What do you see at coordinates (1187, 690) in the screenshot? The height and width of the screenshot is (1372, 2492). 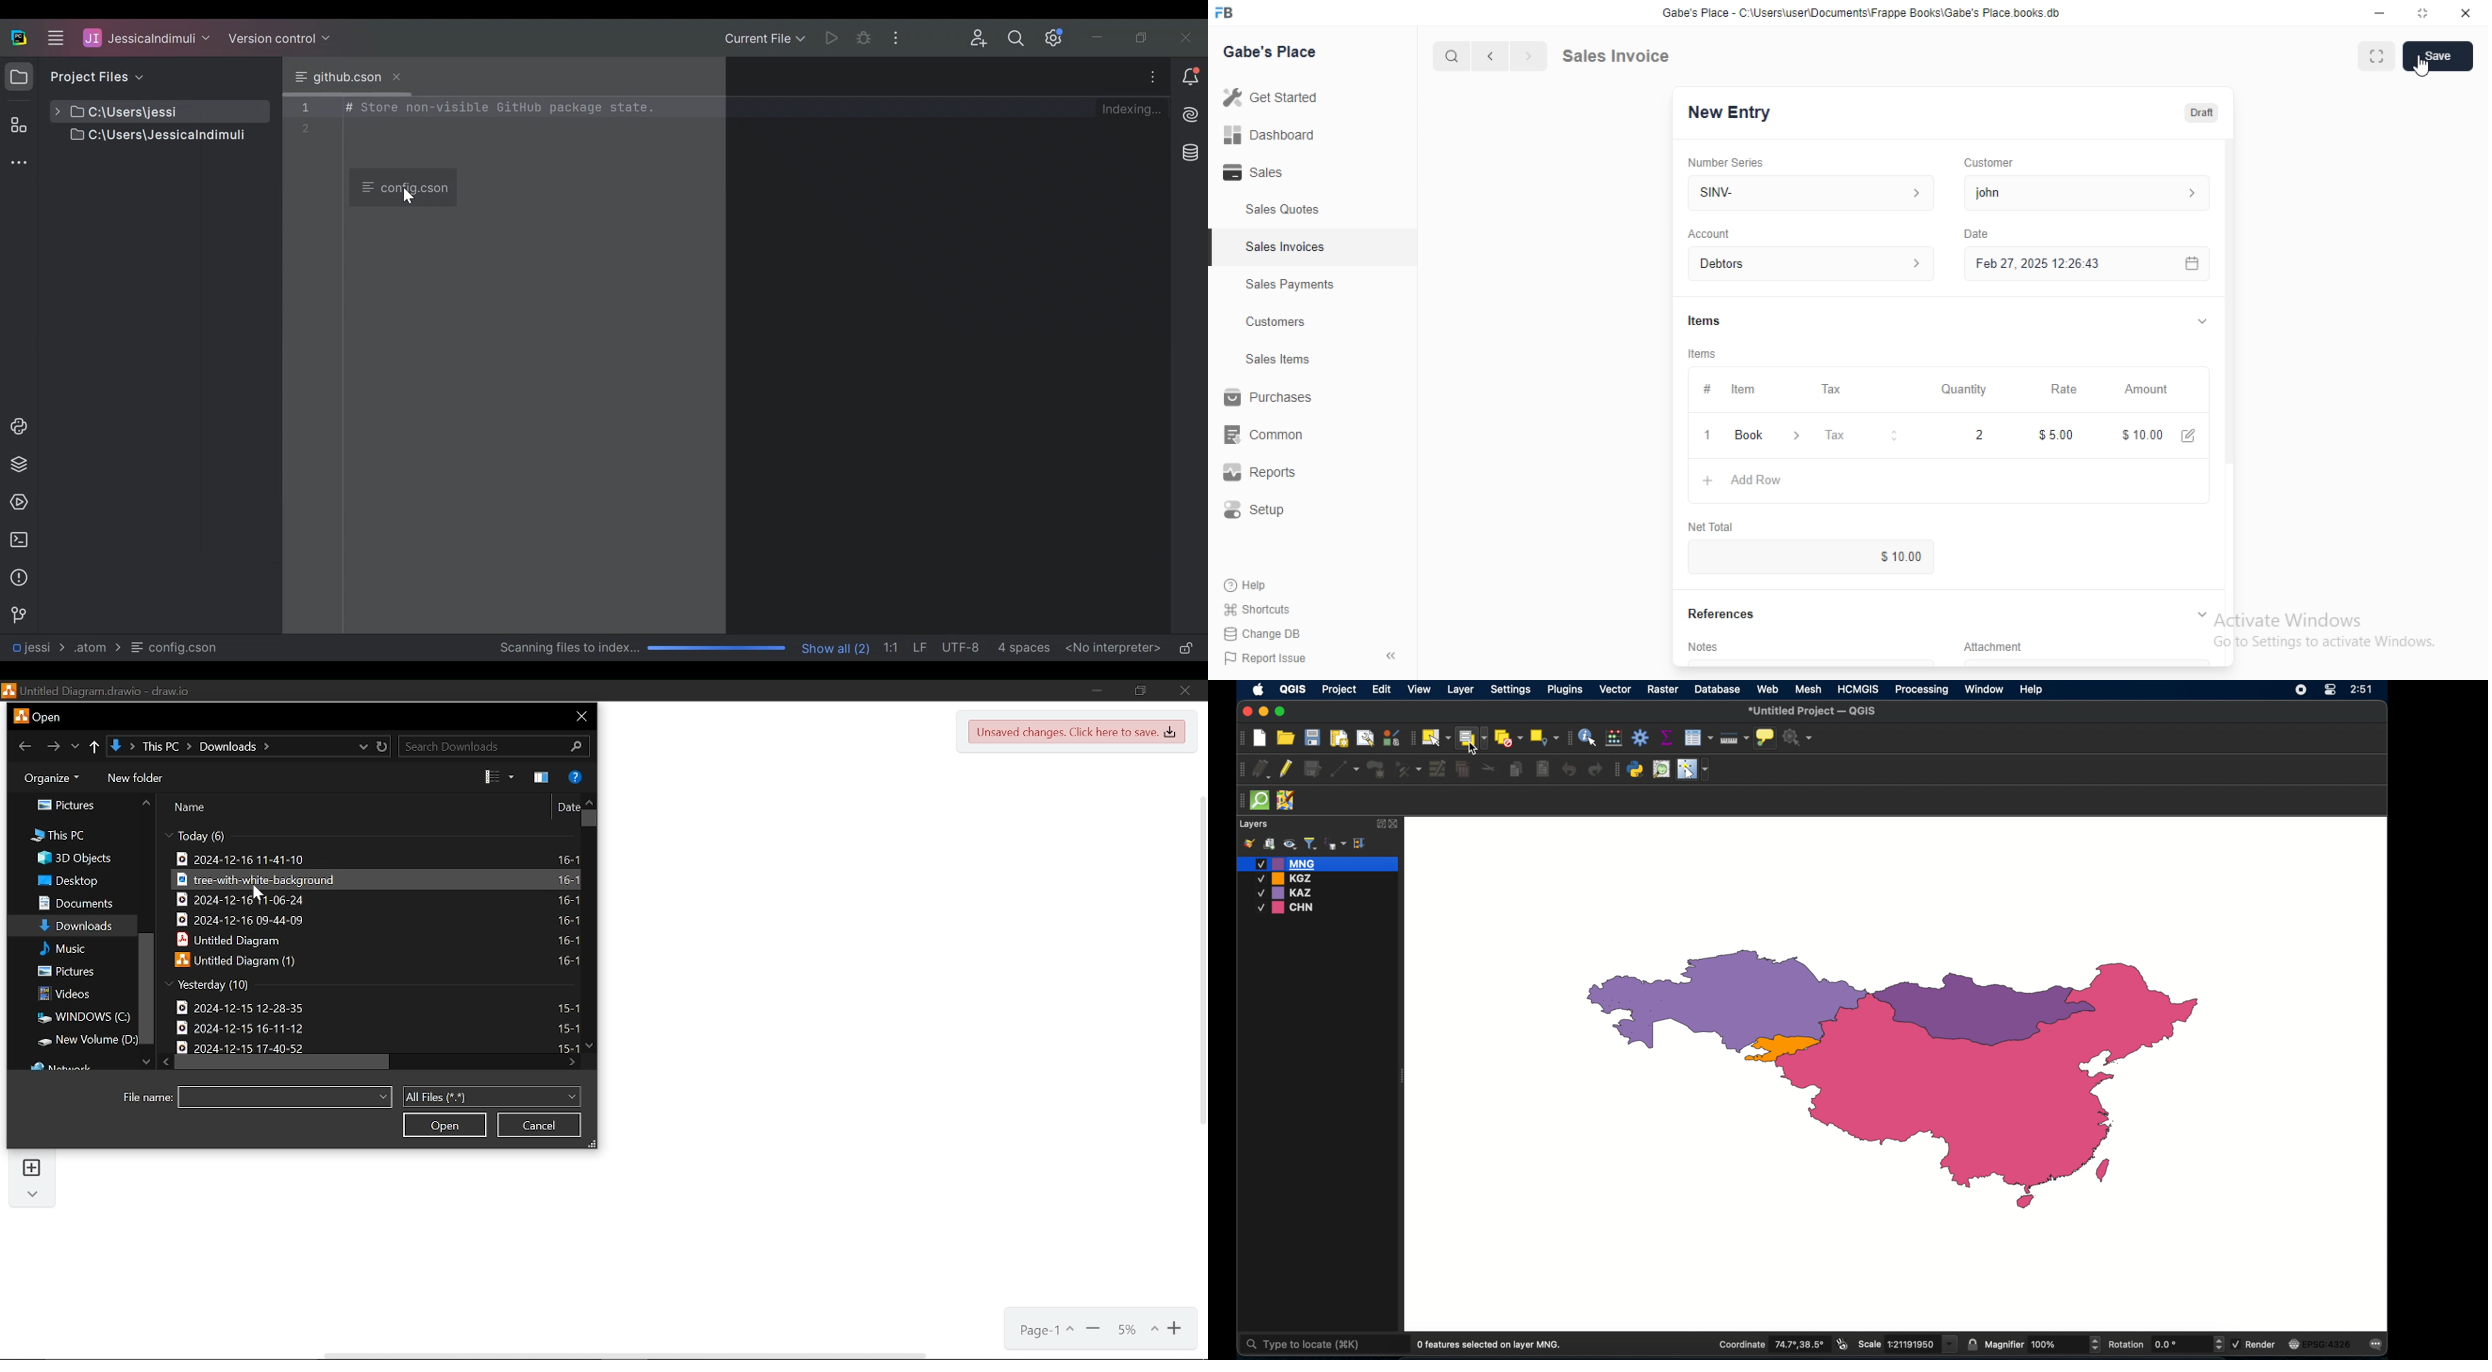 I see `Close` at bounding box center [1187, 690].